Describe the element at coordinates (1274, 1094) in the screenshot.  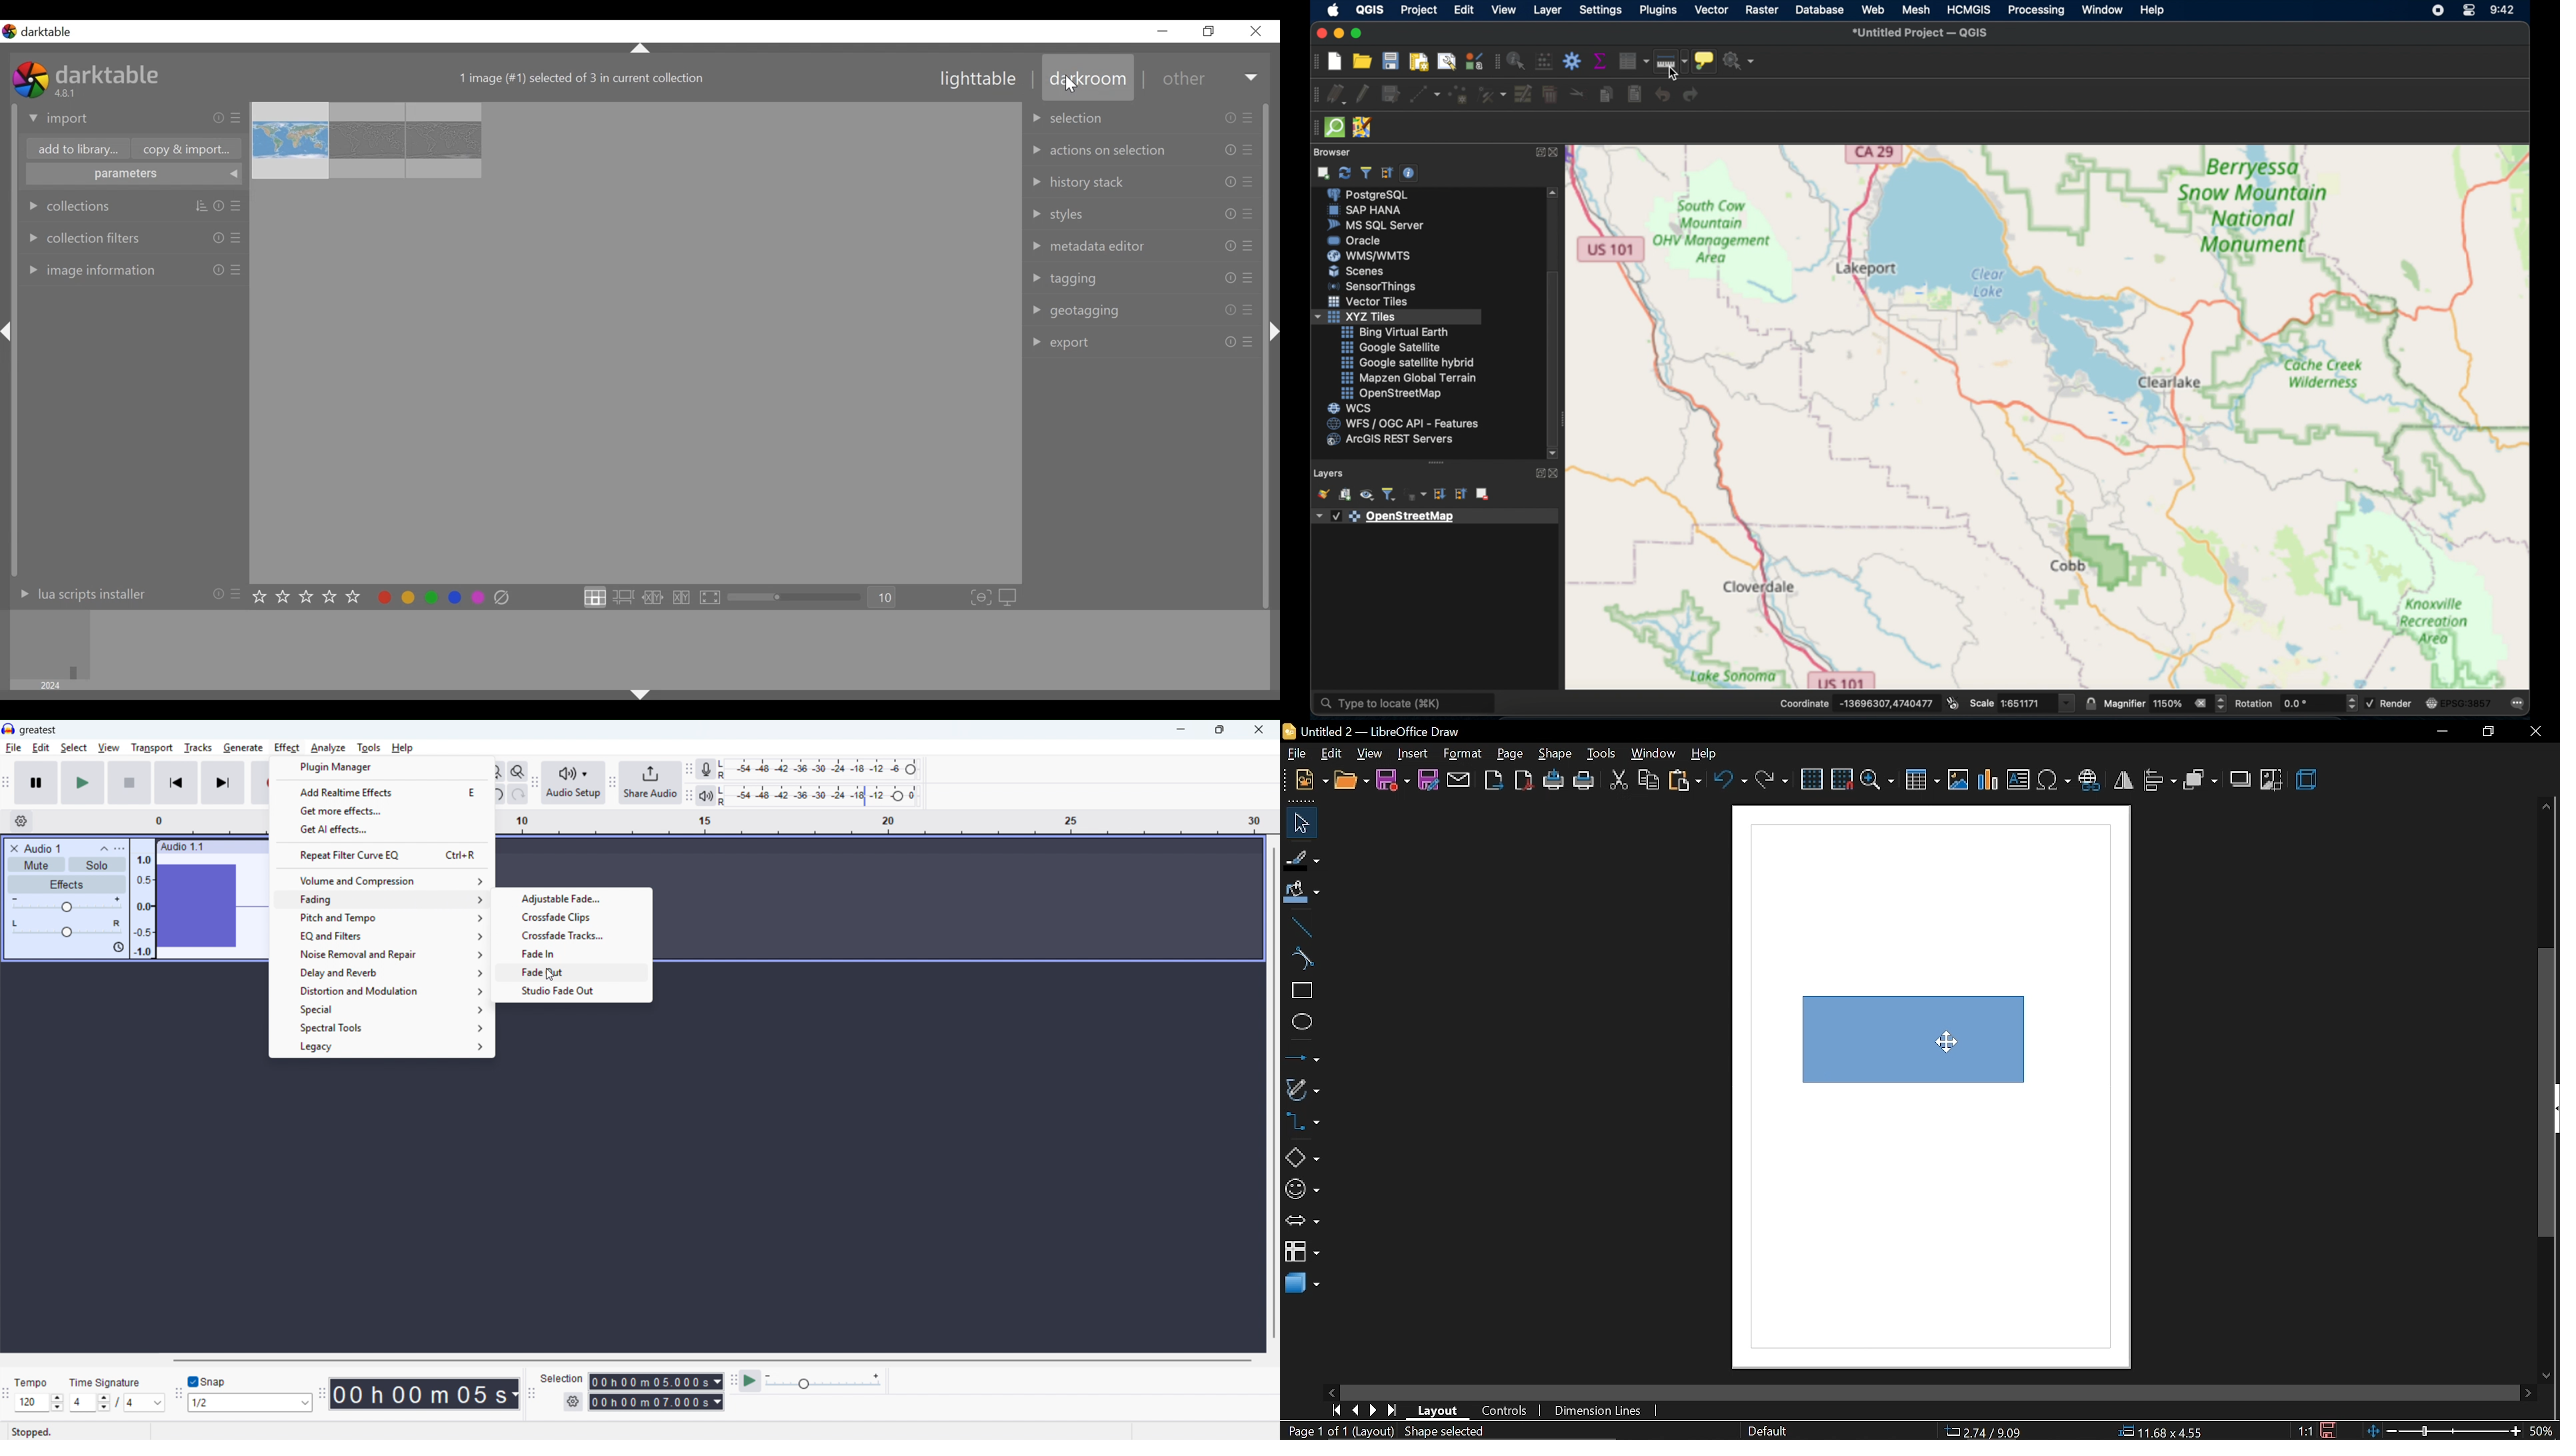
I see `Vertical scroll bar ` at that location.